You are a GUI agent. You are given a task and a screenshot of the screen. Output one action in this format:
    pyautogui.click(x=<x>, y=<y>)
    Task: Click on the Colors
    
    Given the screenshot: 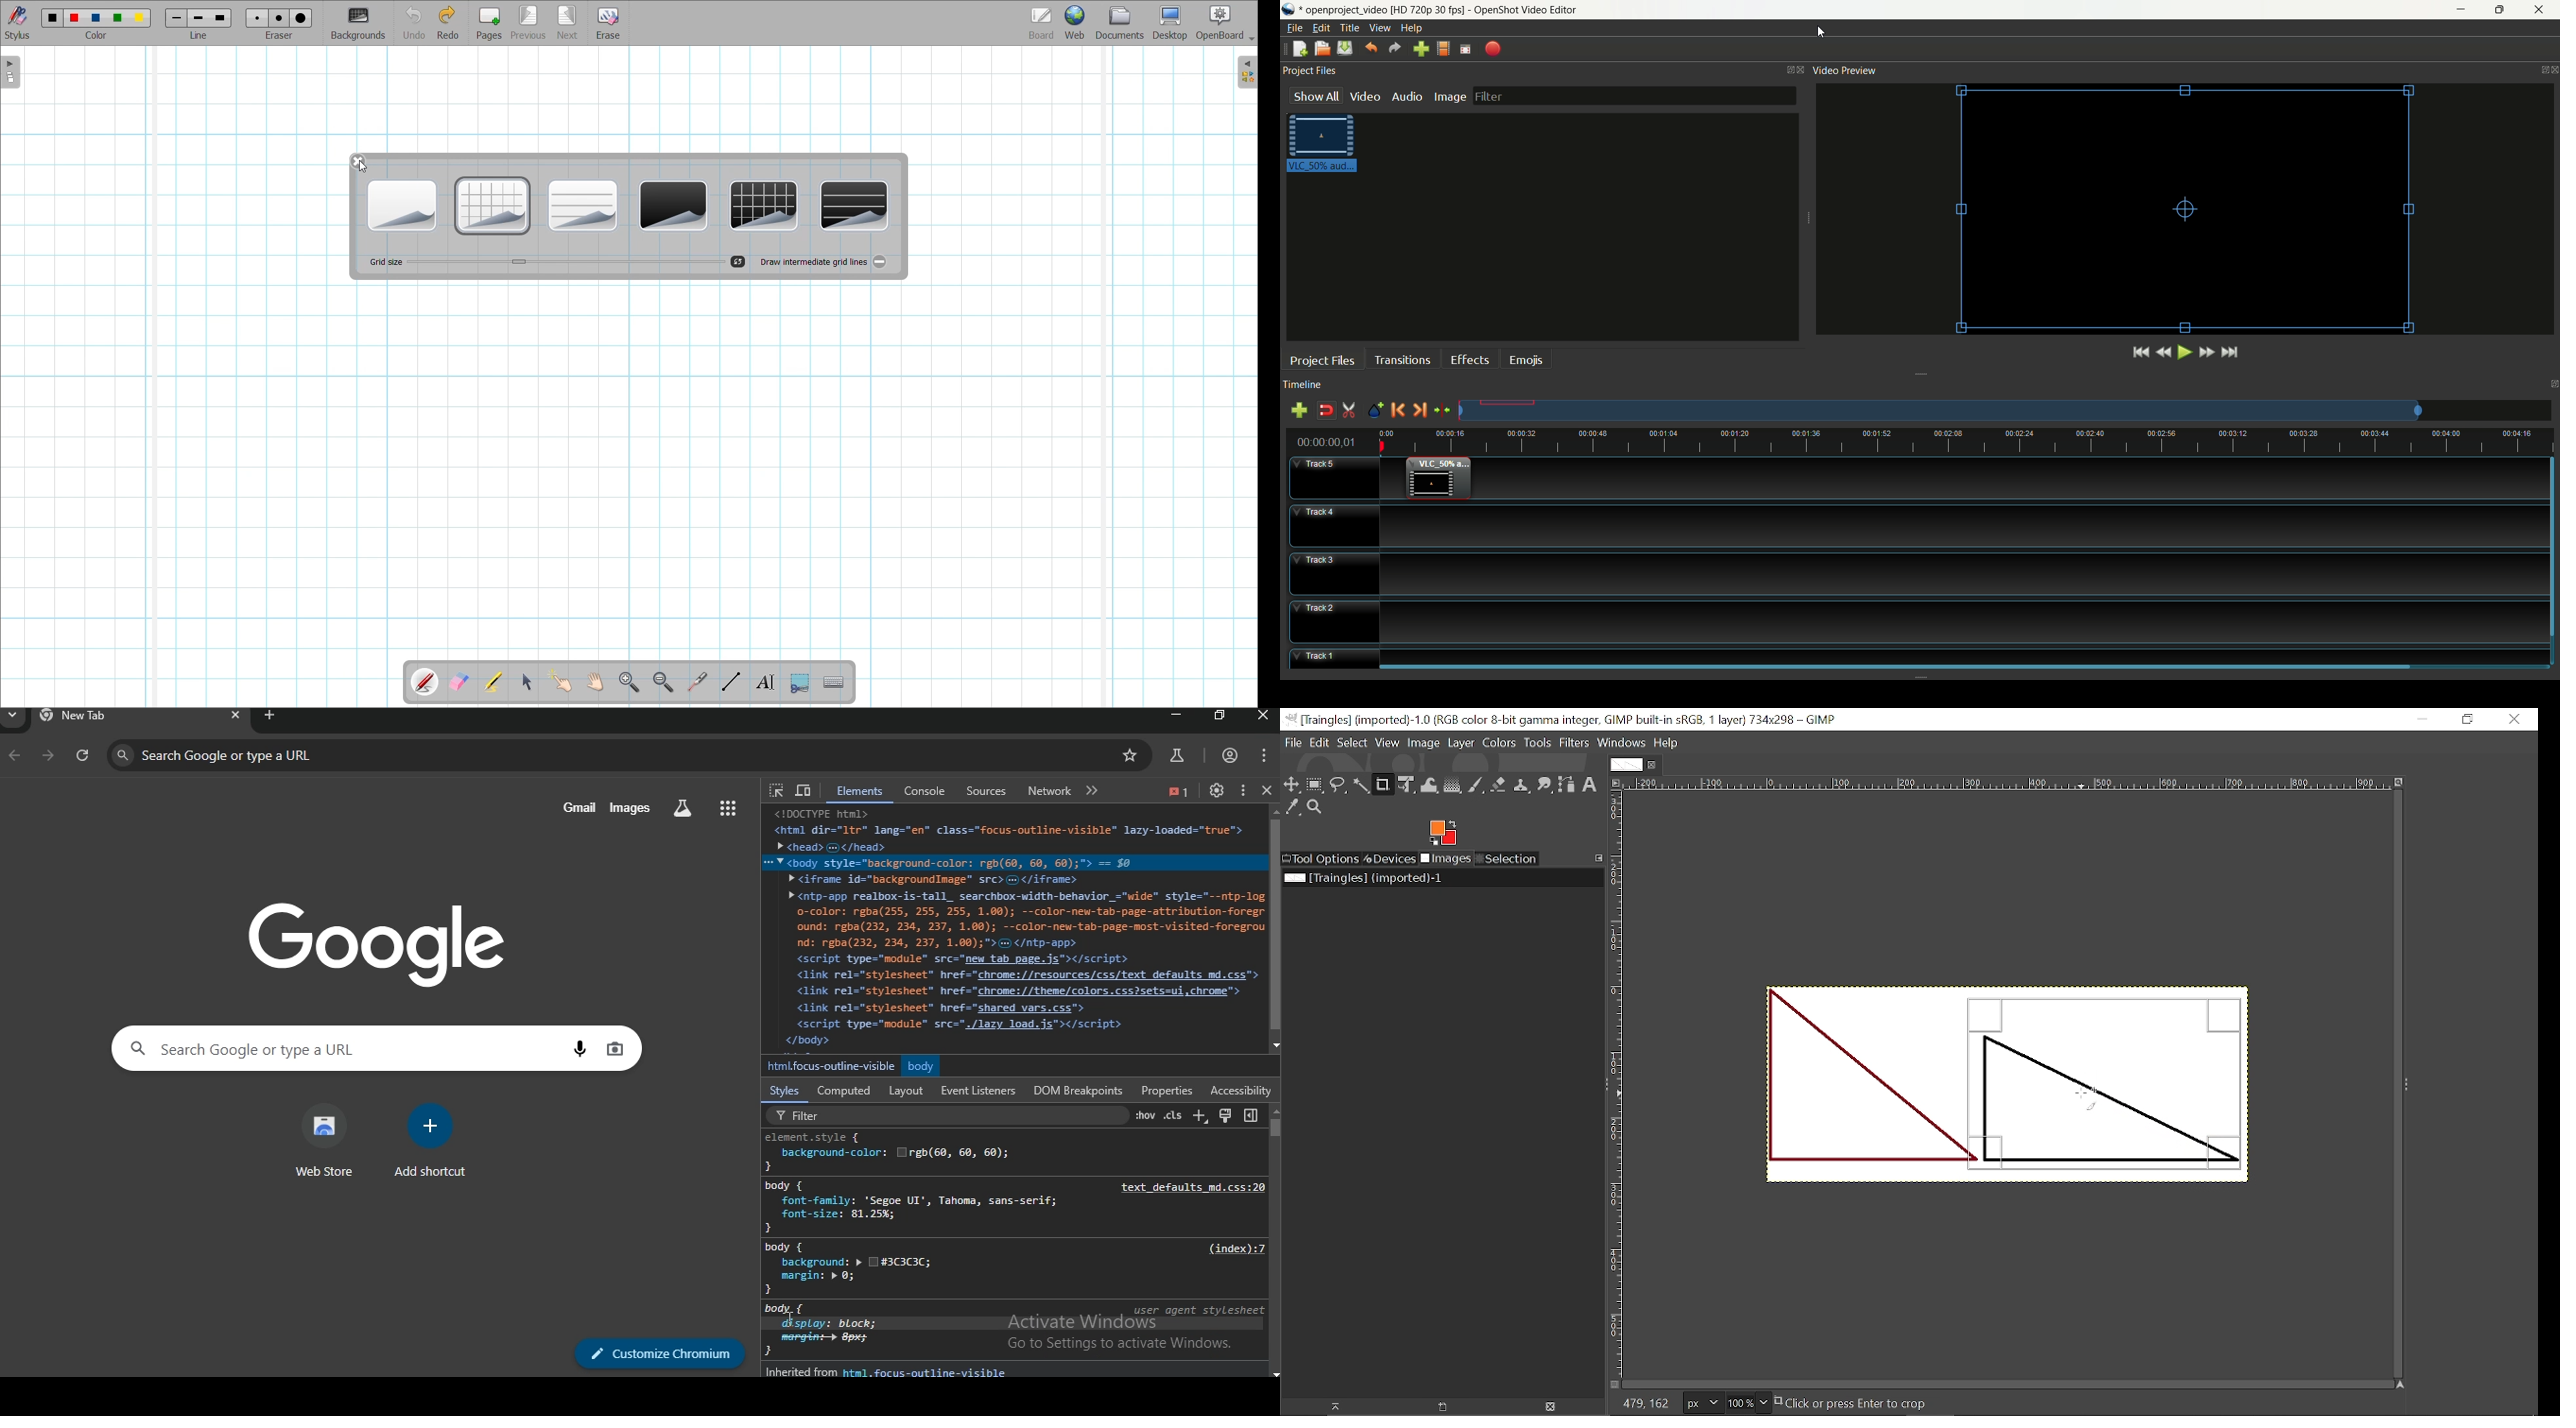 What is the action you would take?
    pyautogui.click(x=1499, y=744)
    